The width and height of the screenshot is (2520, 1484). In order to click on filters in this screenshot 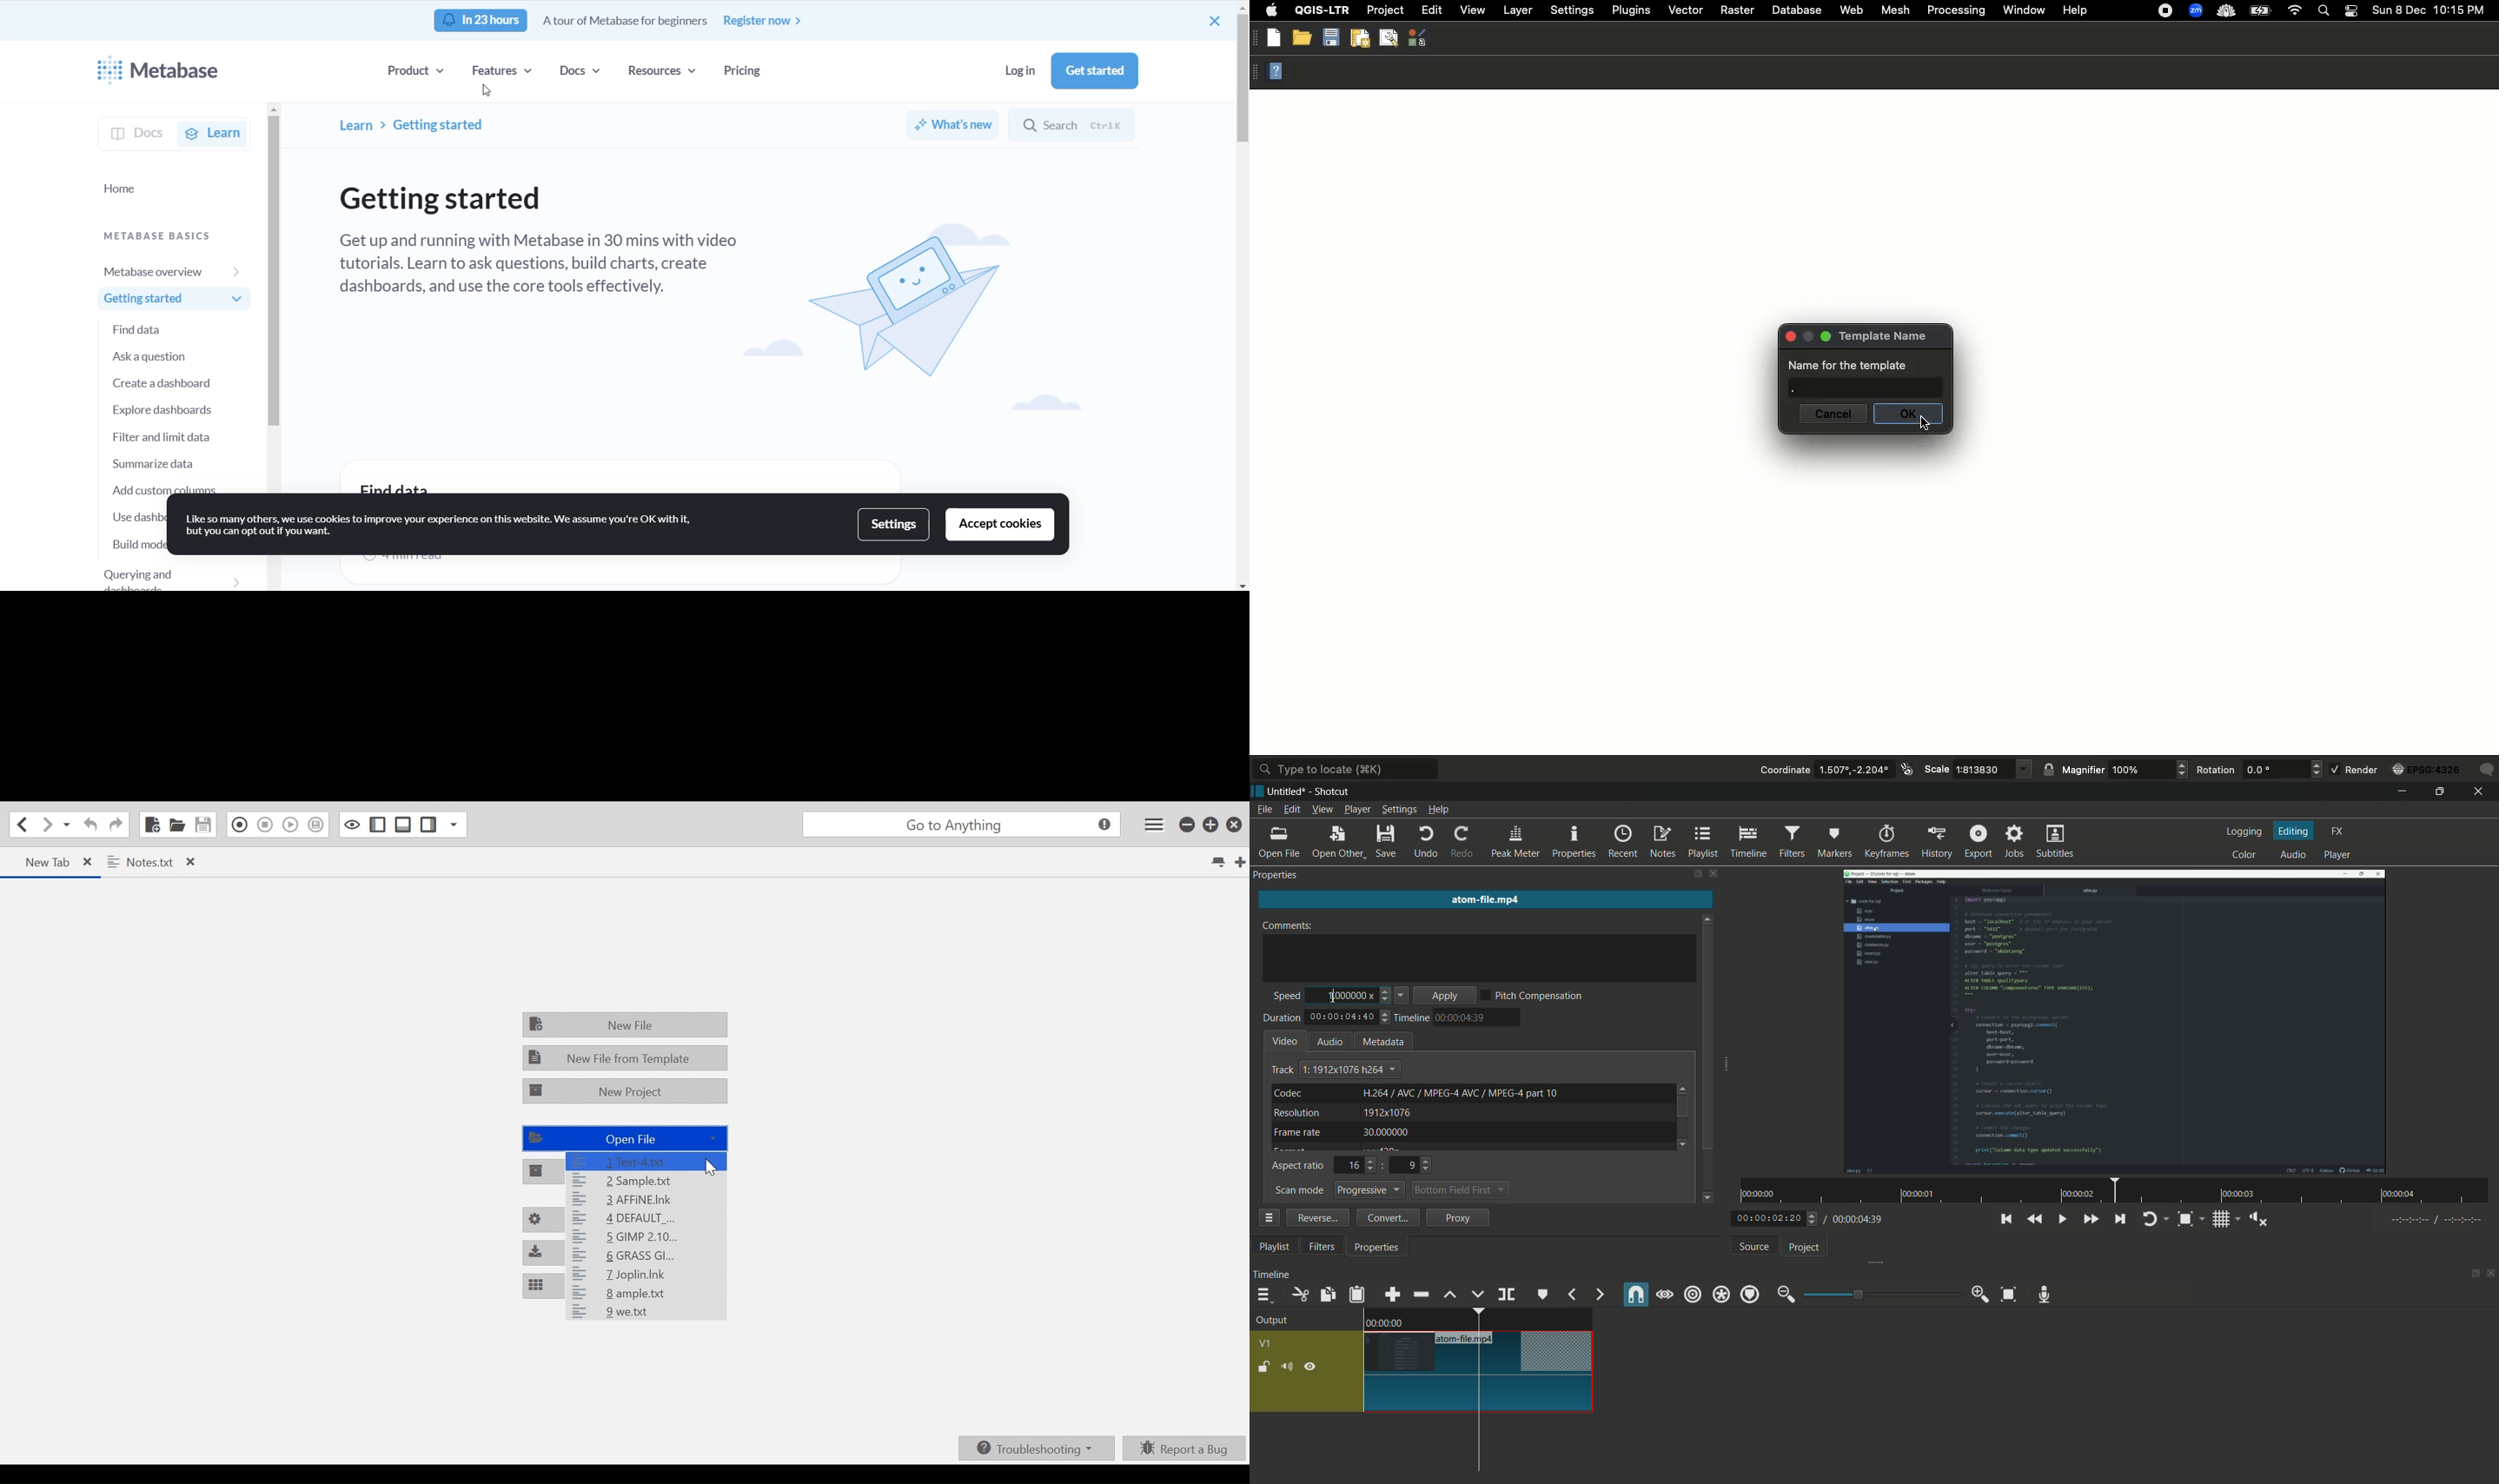, I will do `click(1792, 841)`.